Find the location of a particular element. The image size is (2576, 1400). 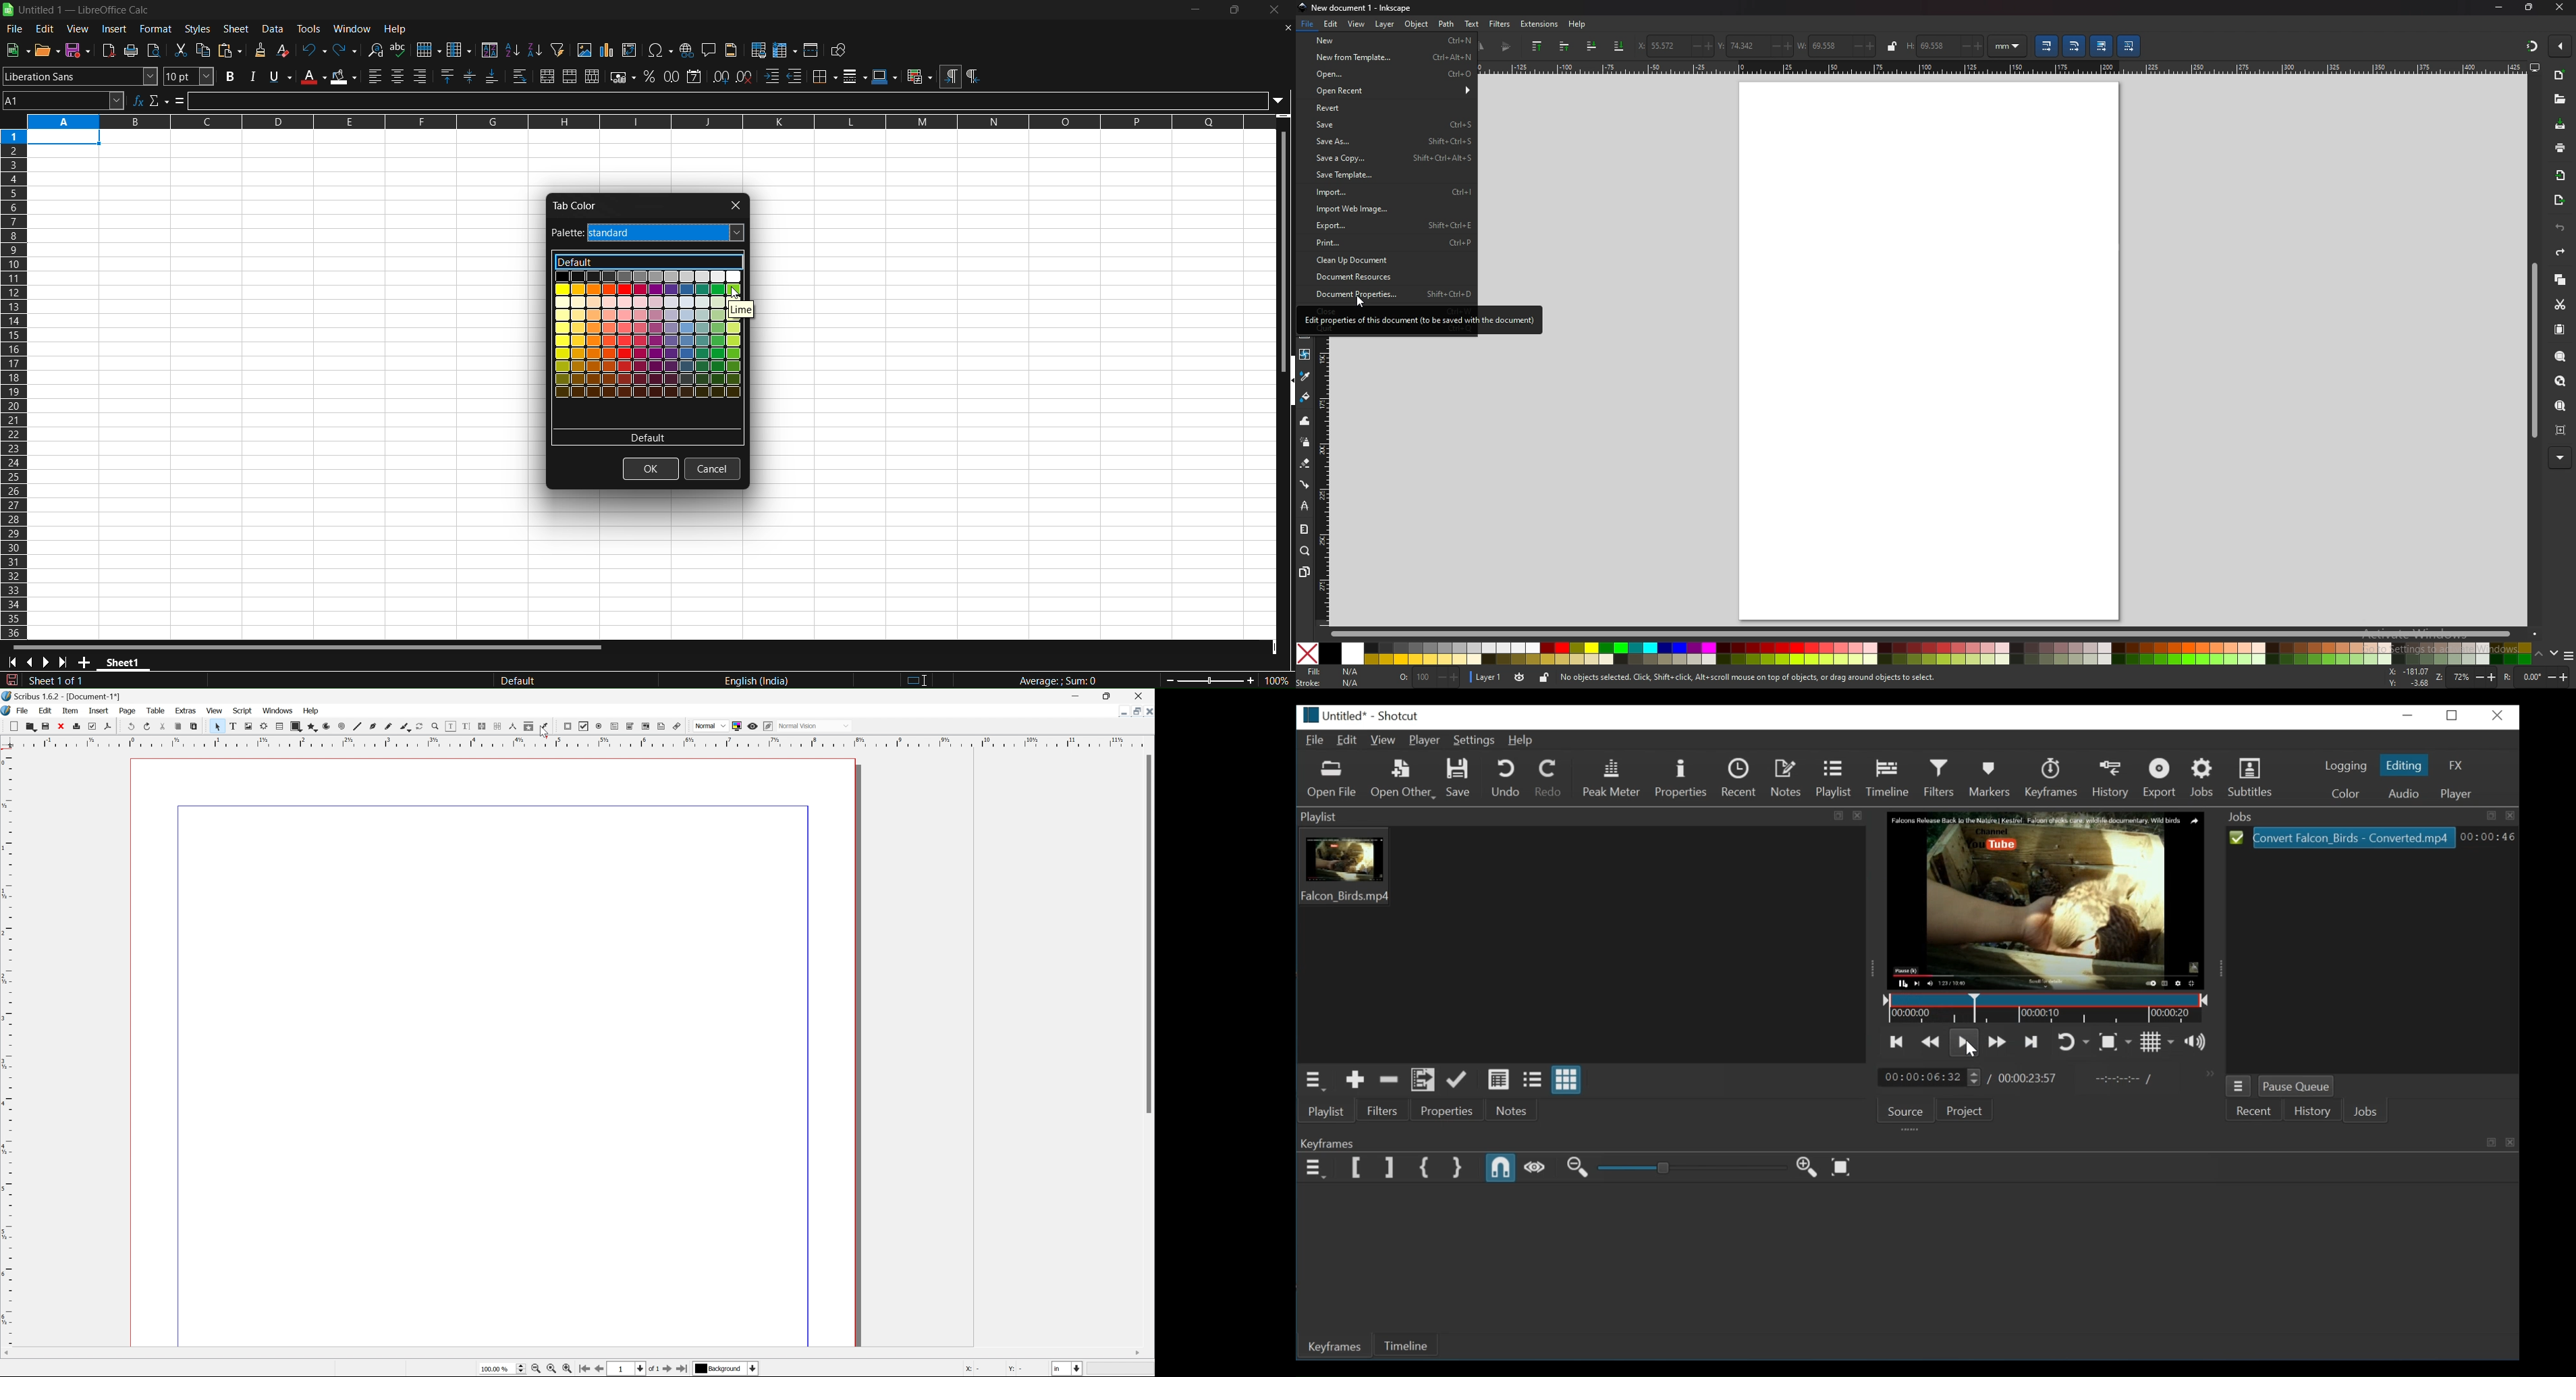

edit contents of frame is located at coordinates (450, 727).